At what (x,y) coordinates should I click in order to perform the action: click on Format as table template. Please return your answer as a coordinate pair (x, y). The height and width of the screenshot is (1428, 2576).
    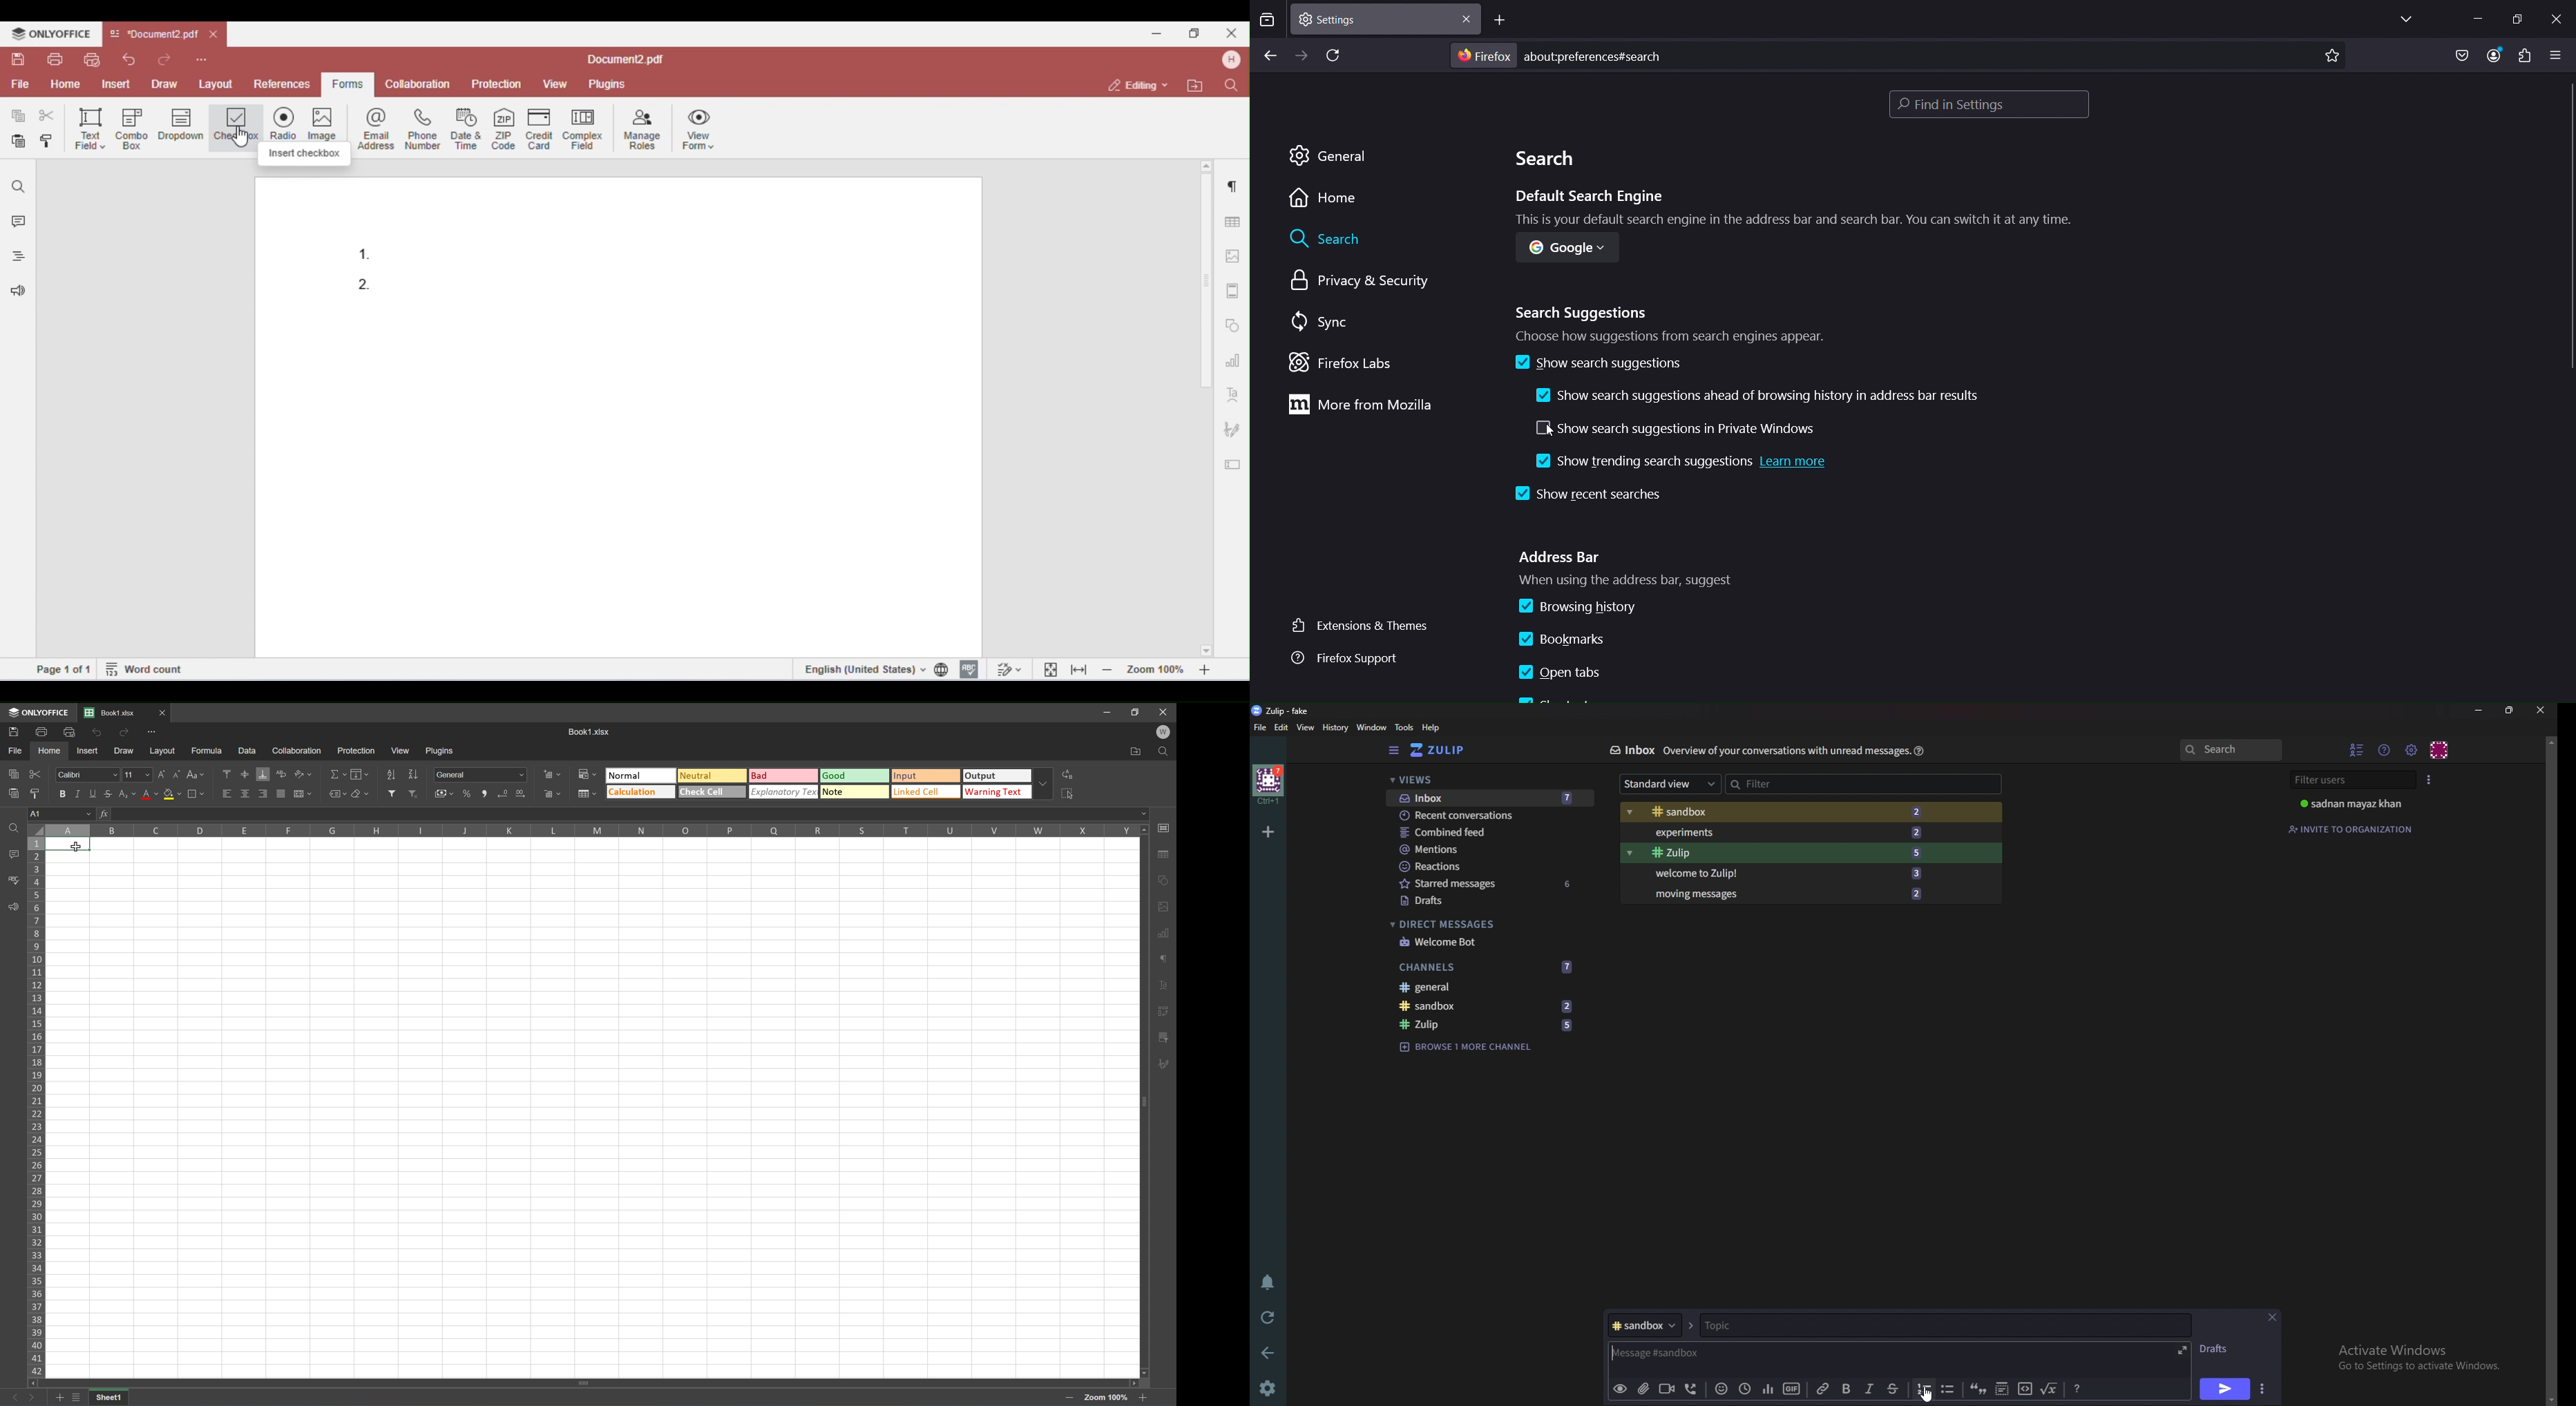
    Looking at the image, I should click on (586, 793).